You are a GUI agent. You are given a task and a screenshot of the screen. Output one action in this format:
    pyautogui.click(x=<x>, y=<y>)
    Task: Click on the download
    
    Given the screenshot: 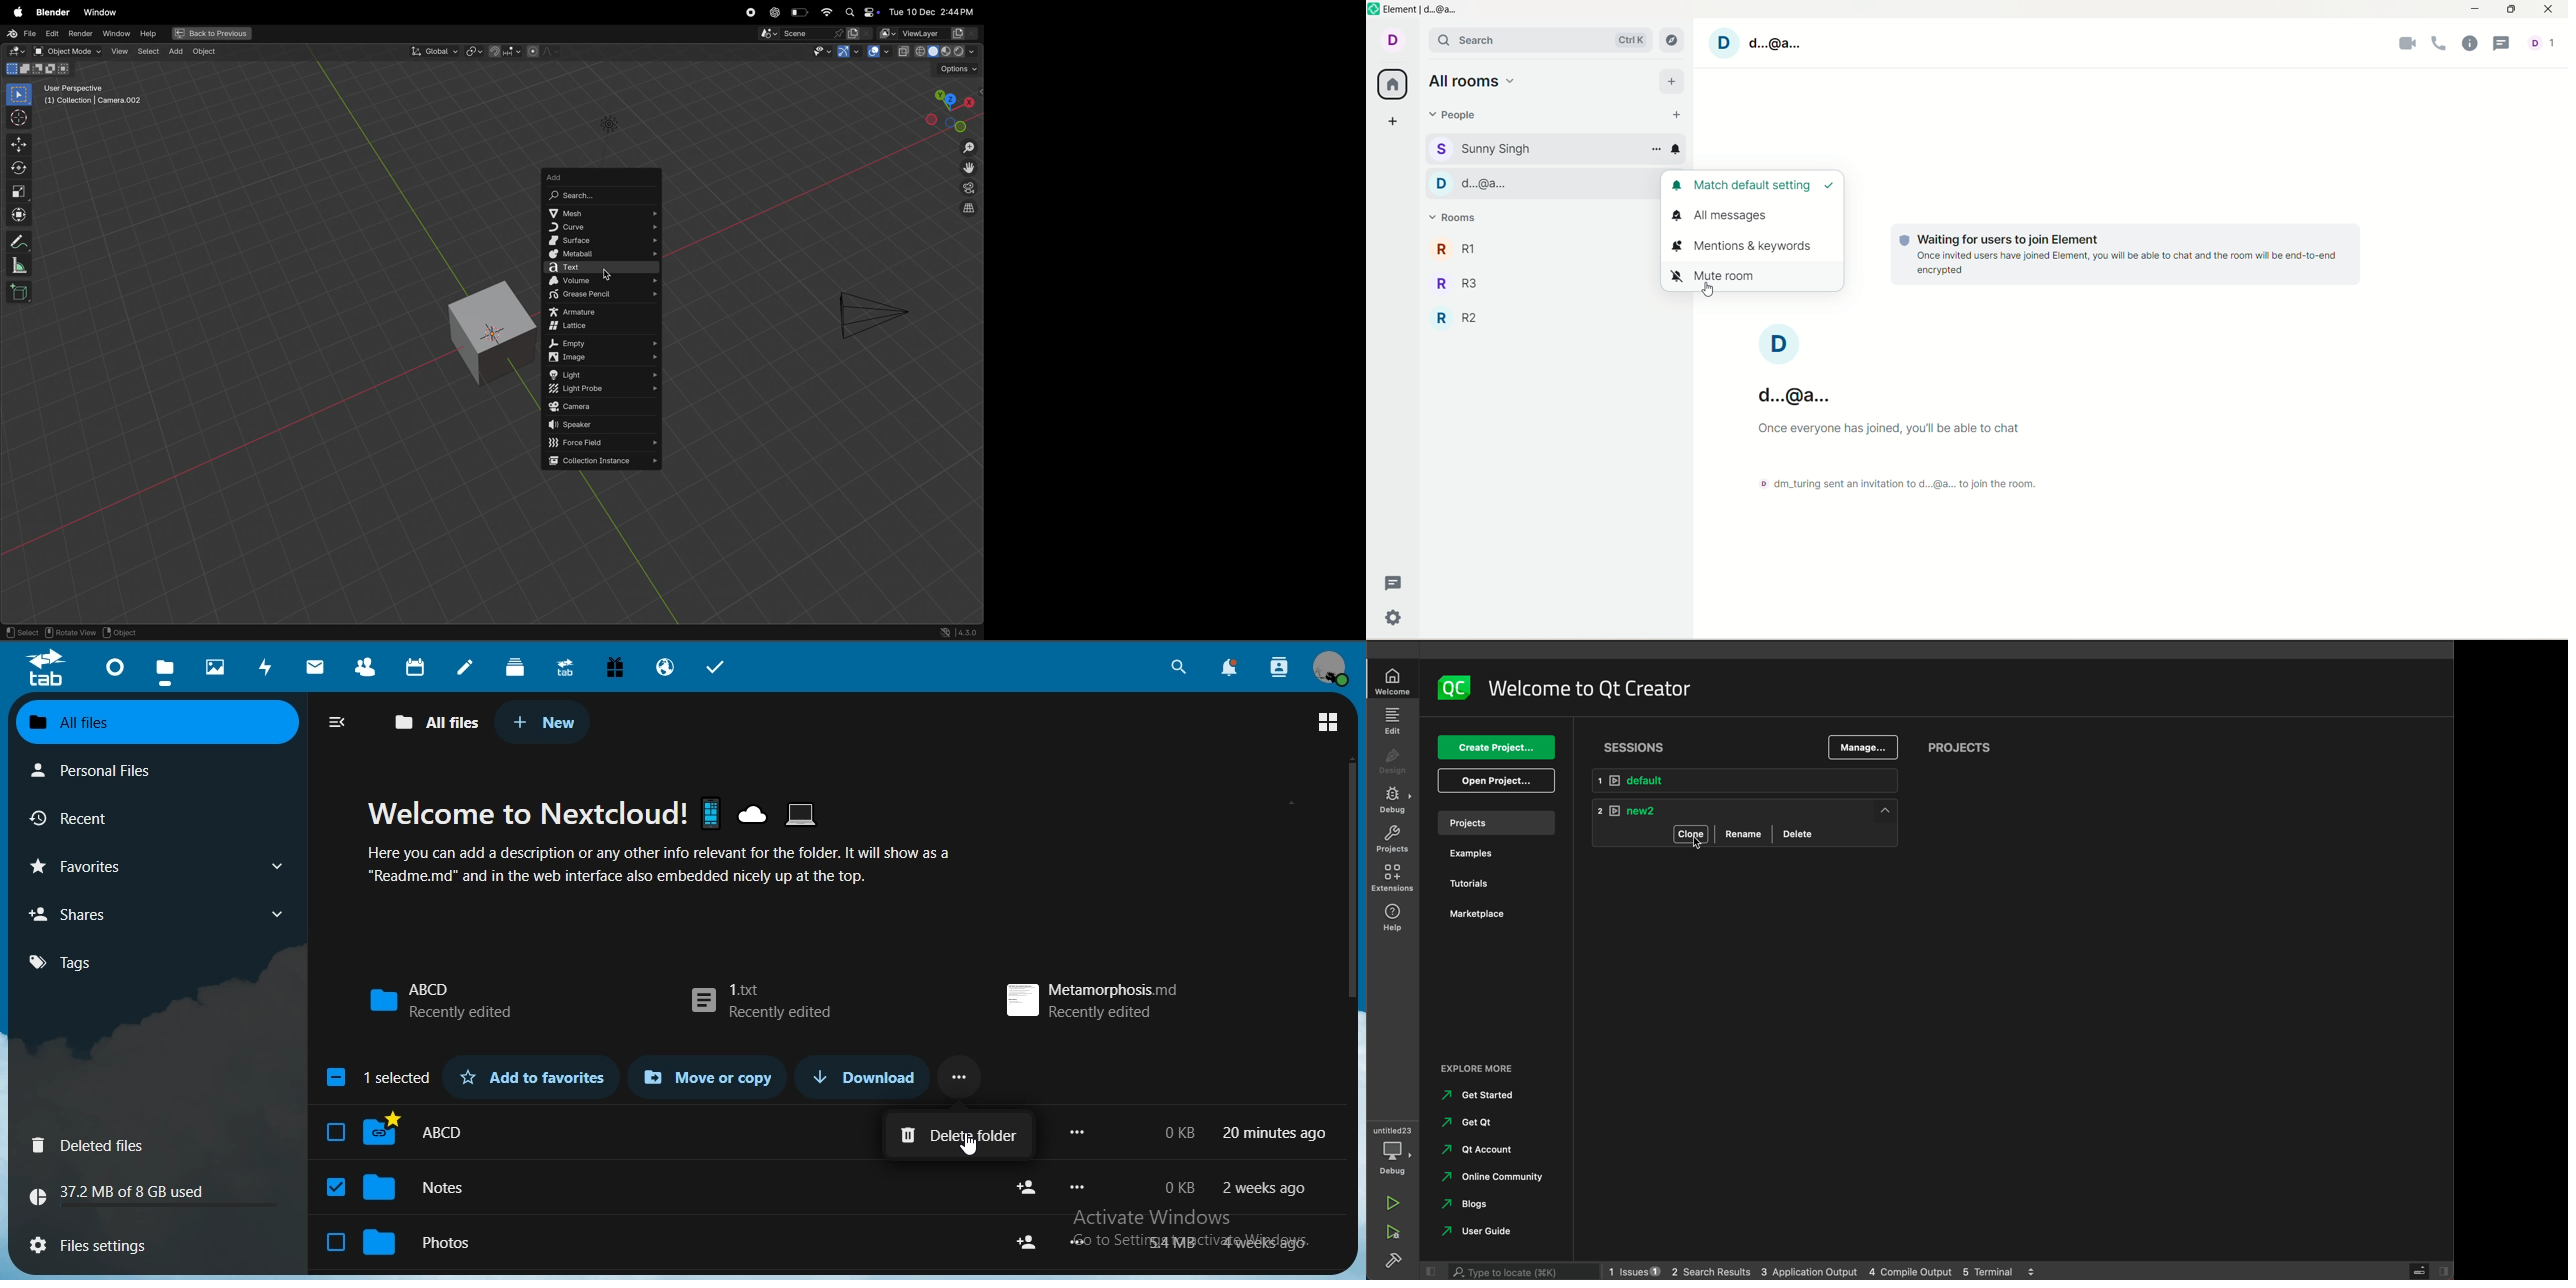 What is the action you would take?
    pyautogui.click(x=862, y=1076)
    